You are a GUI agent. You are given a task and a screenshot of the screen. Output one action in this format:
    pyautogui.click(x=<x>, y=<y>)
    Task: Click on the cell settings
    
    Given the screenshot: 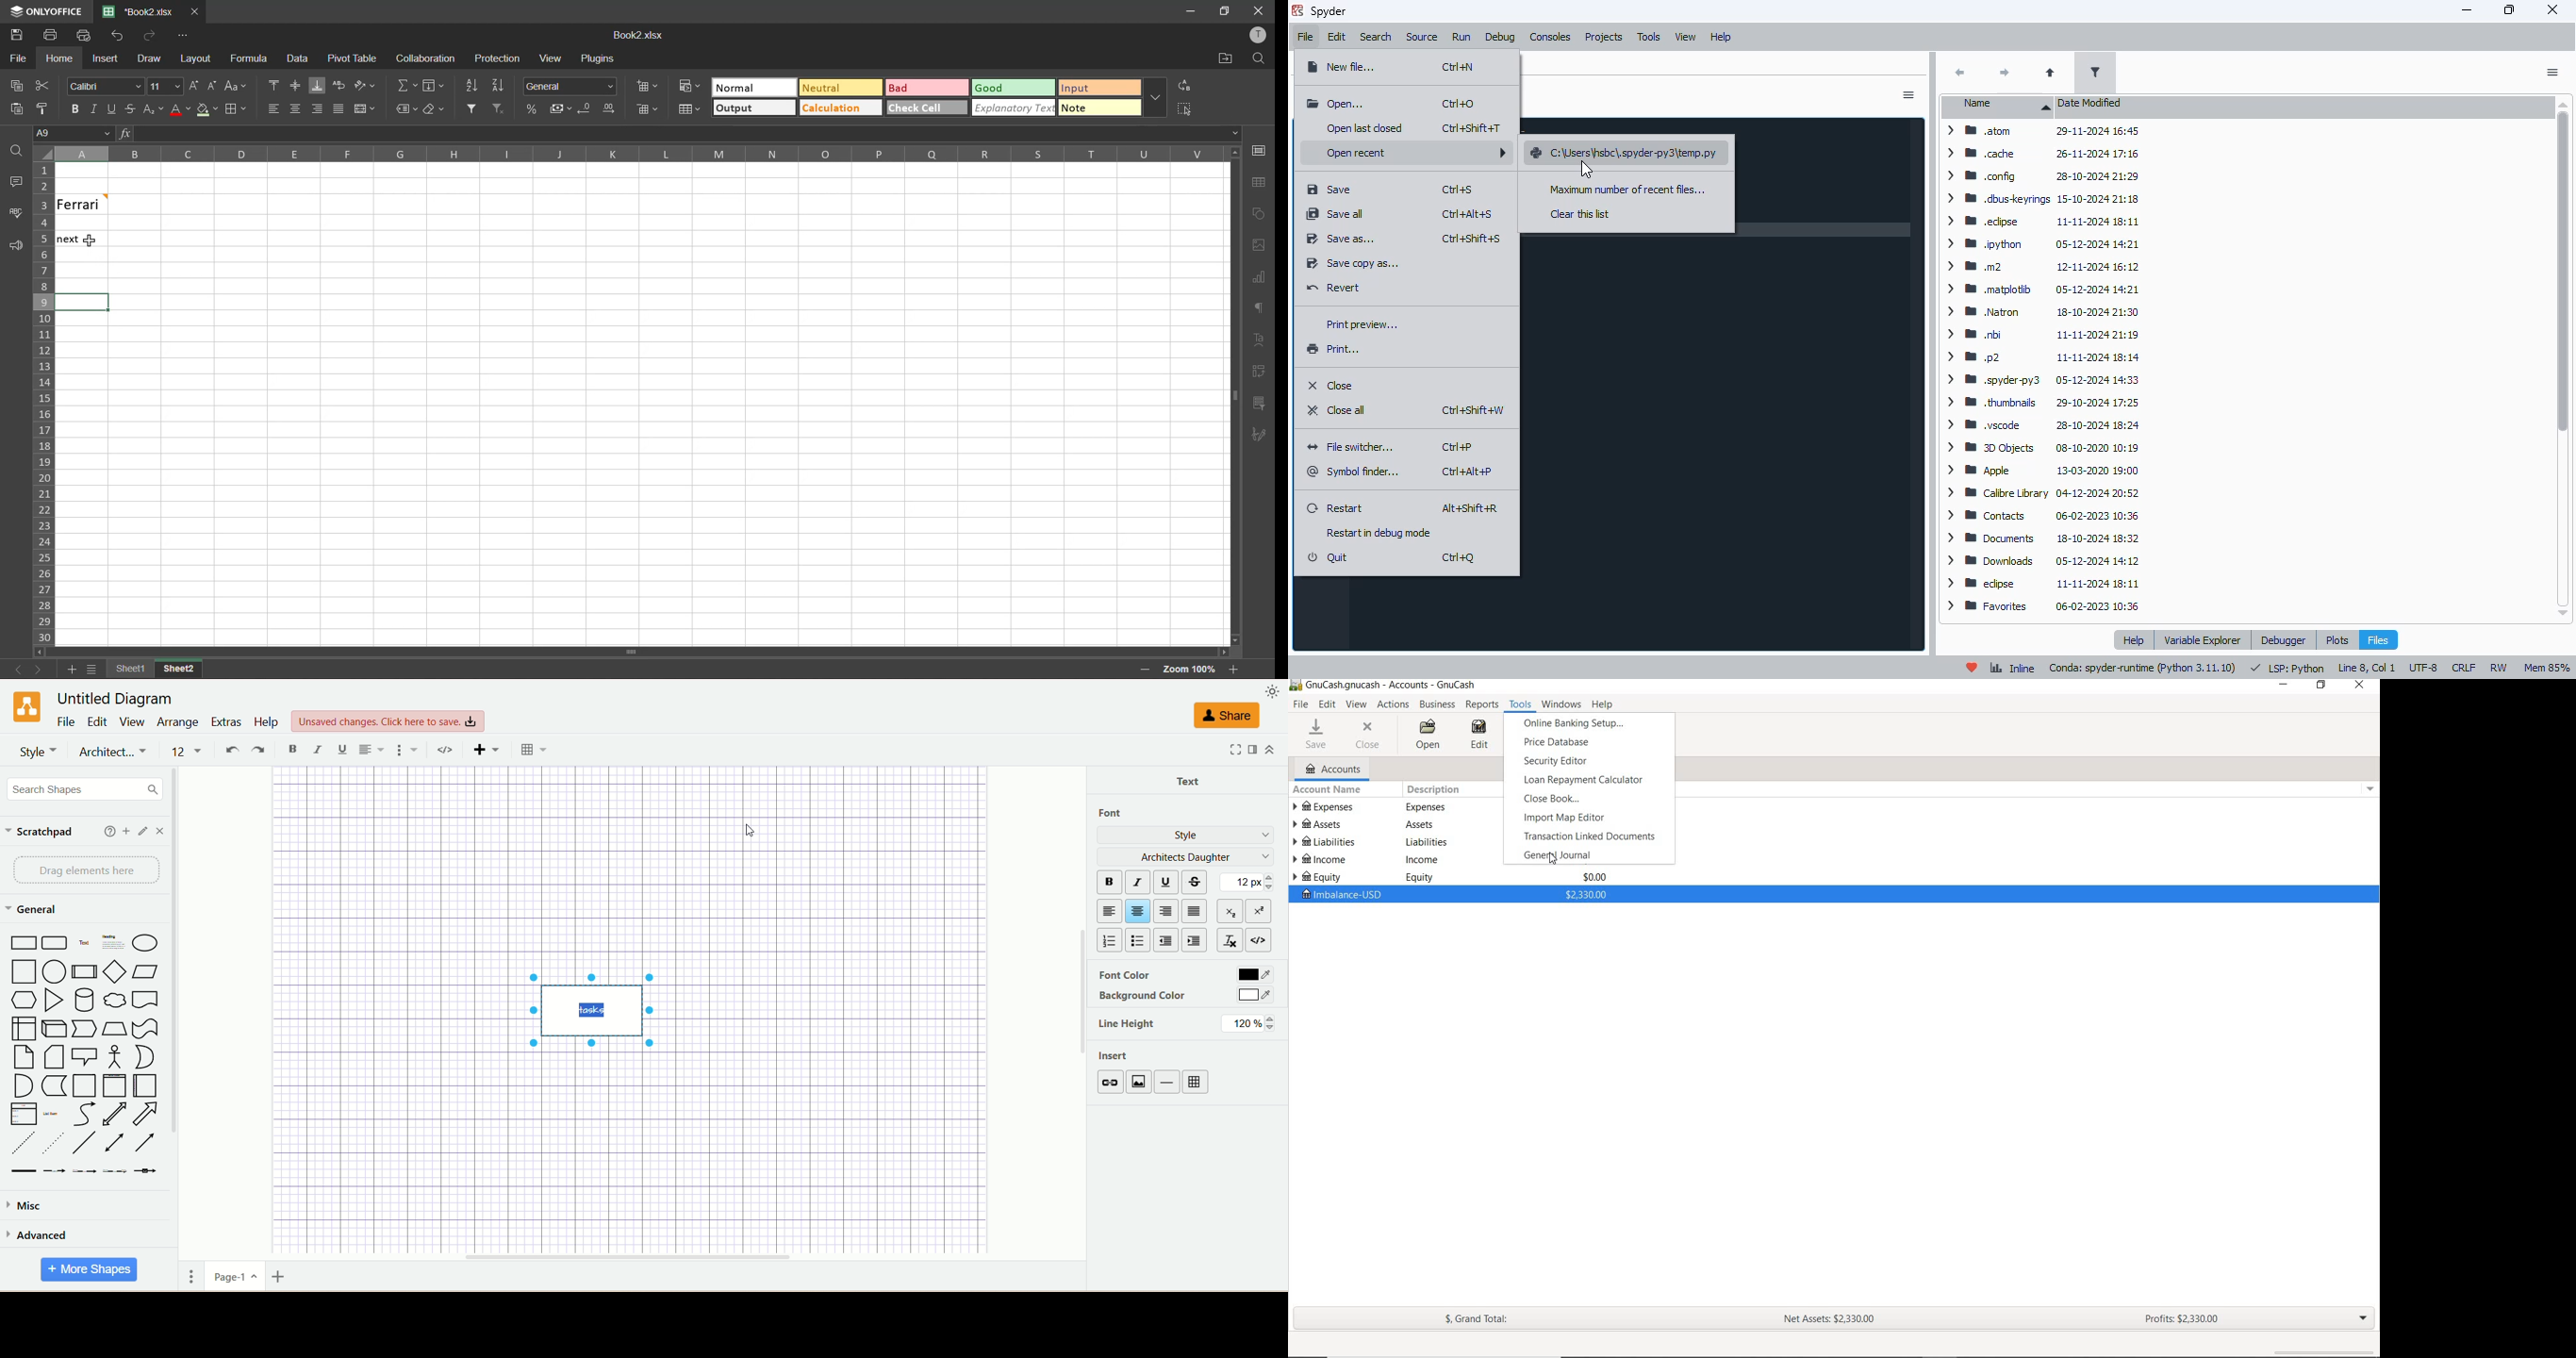 What is the action you would take?
    pyautogui.click(x=1259, y=150)
    